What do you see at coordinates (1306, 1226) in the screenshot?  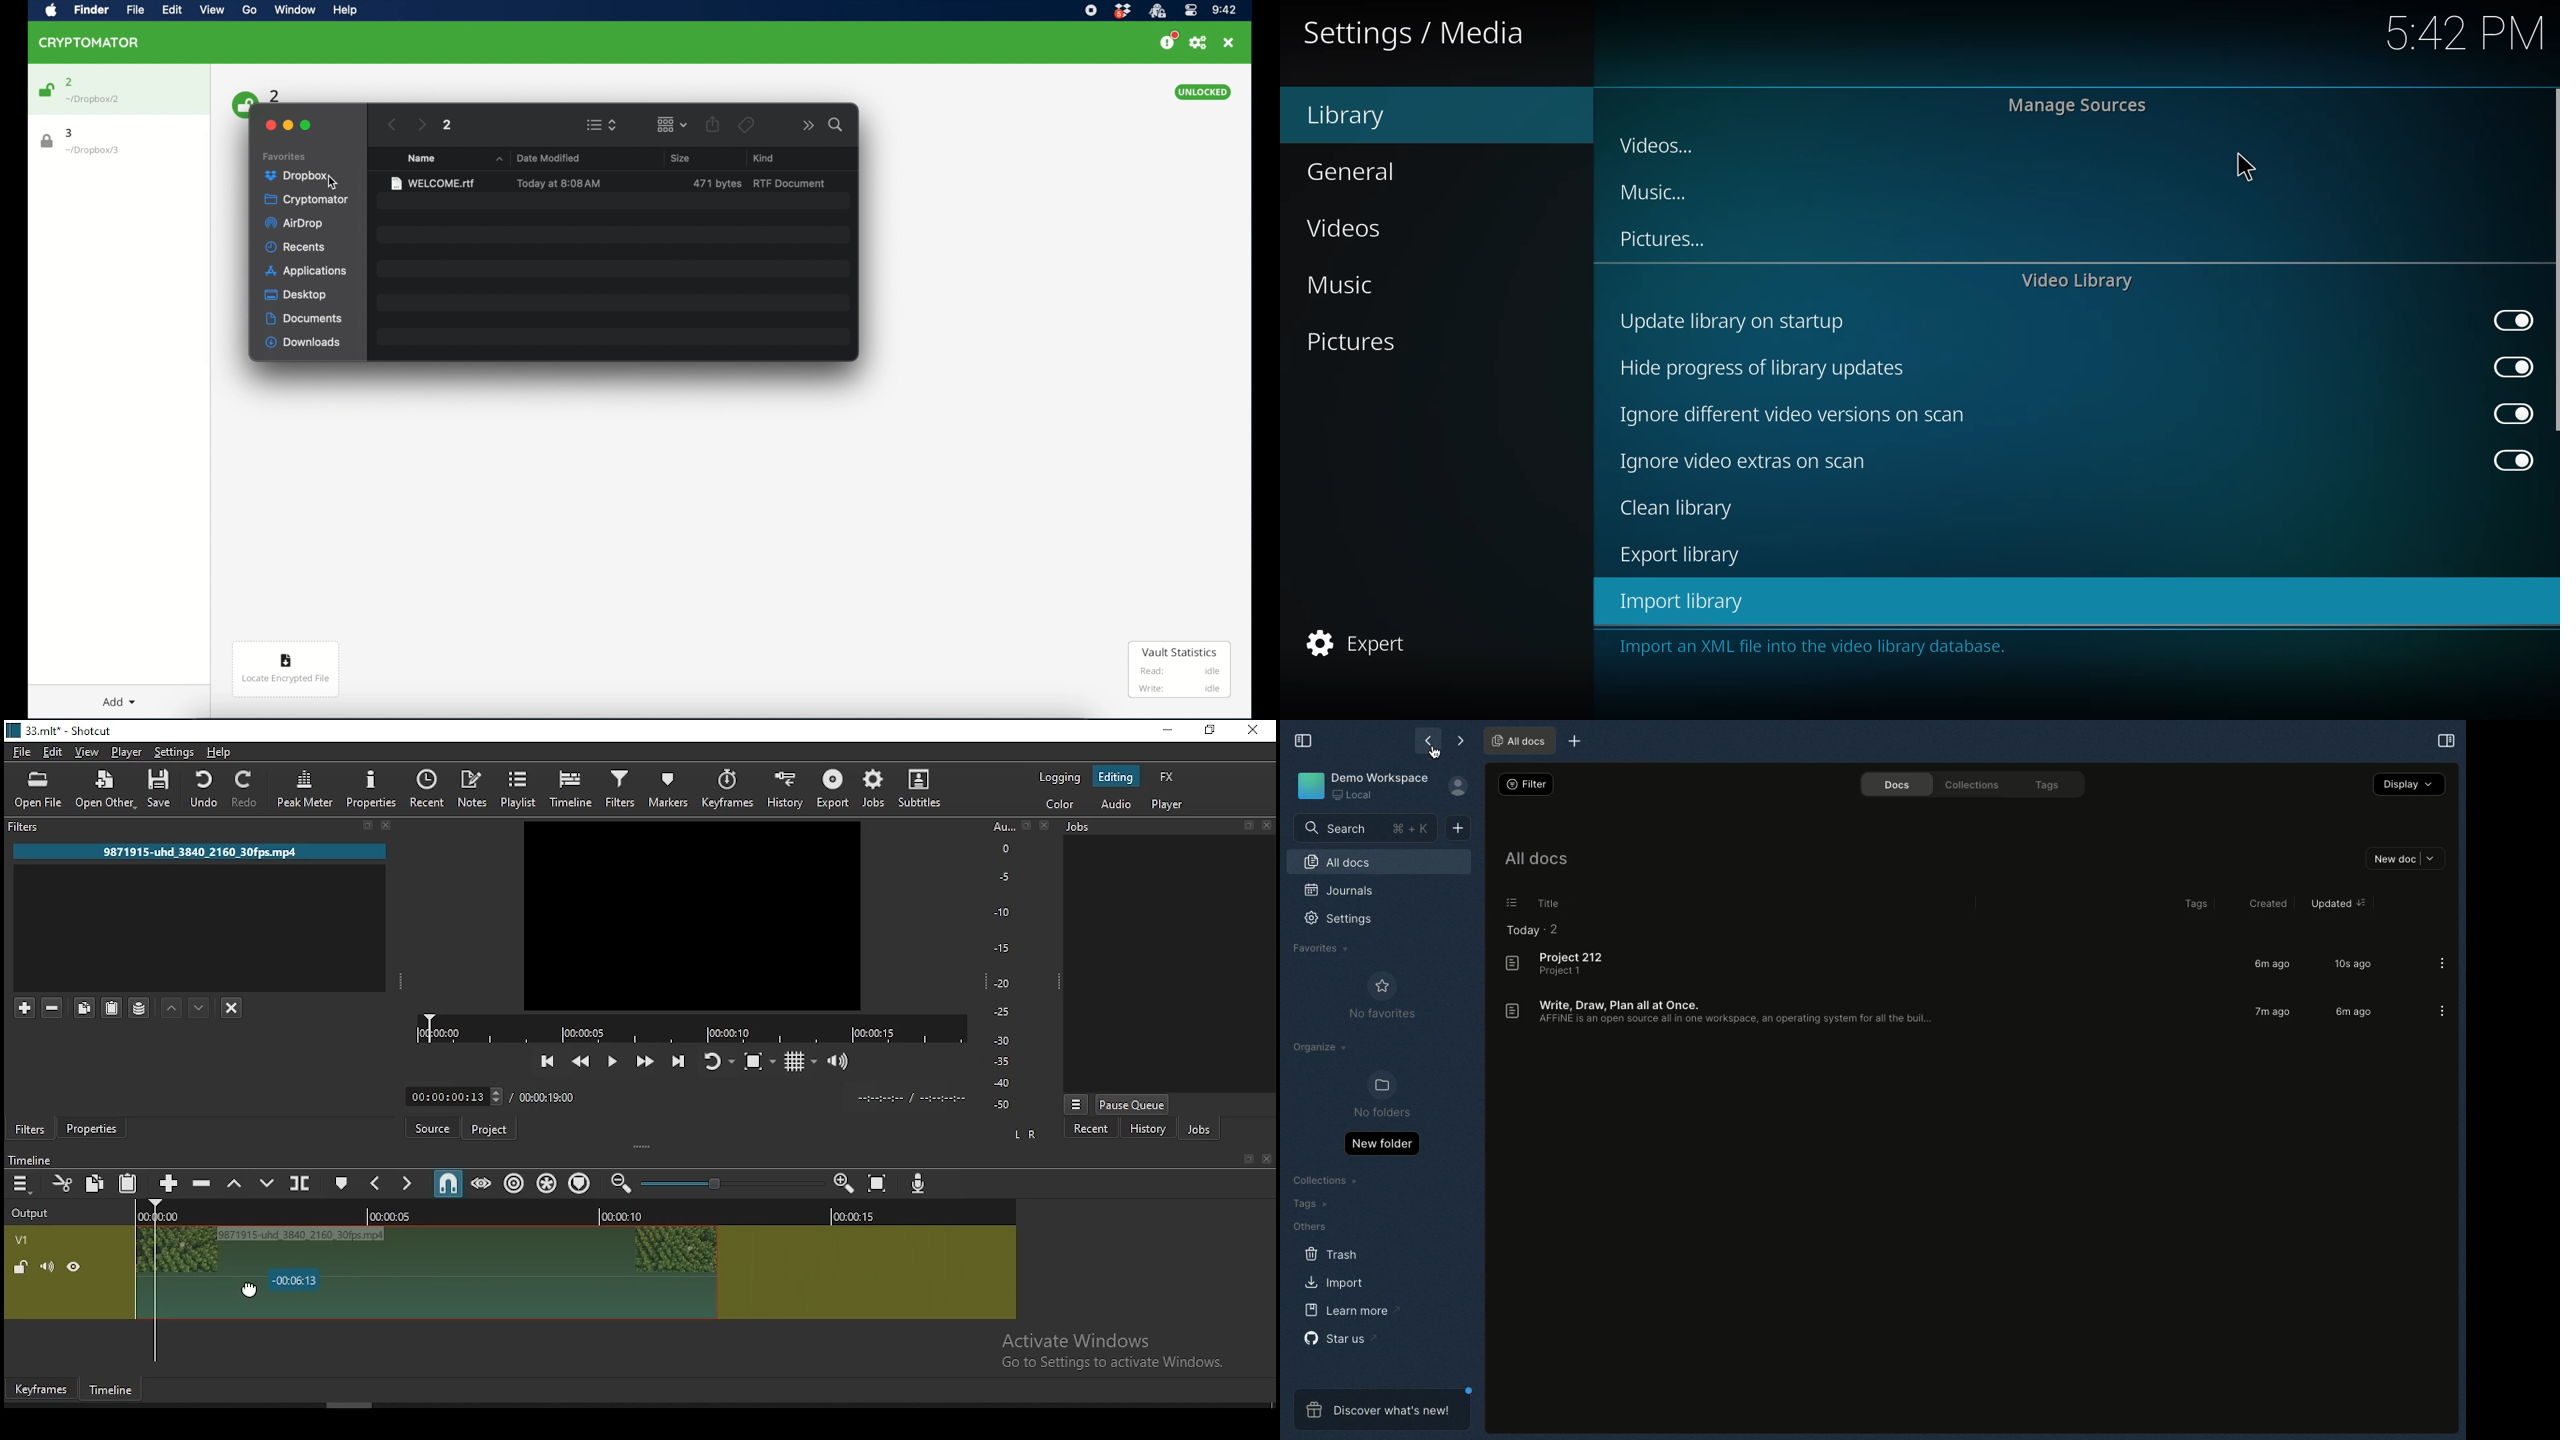 I see `Others` at bounding box center [1306, 1226].